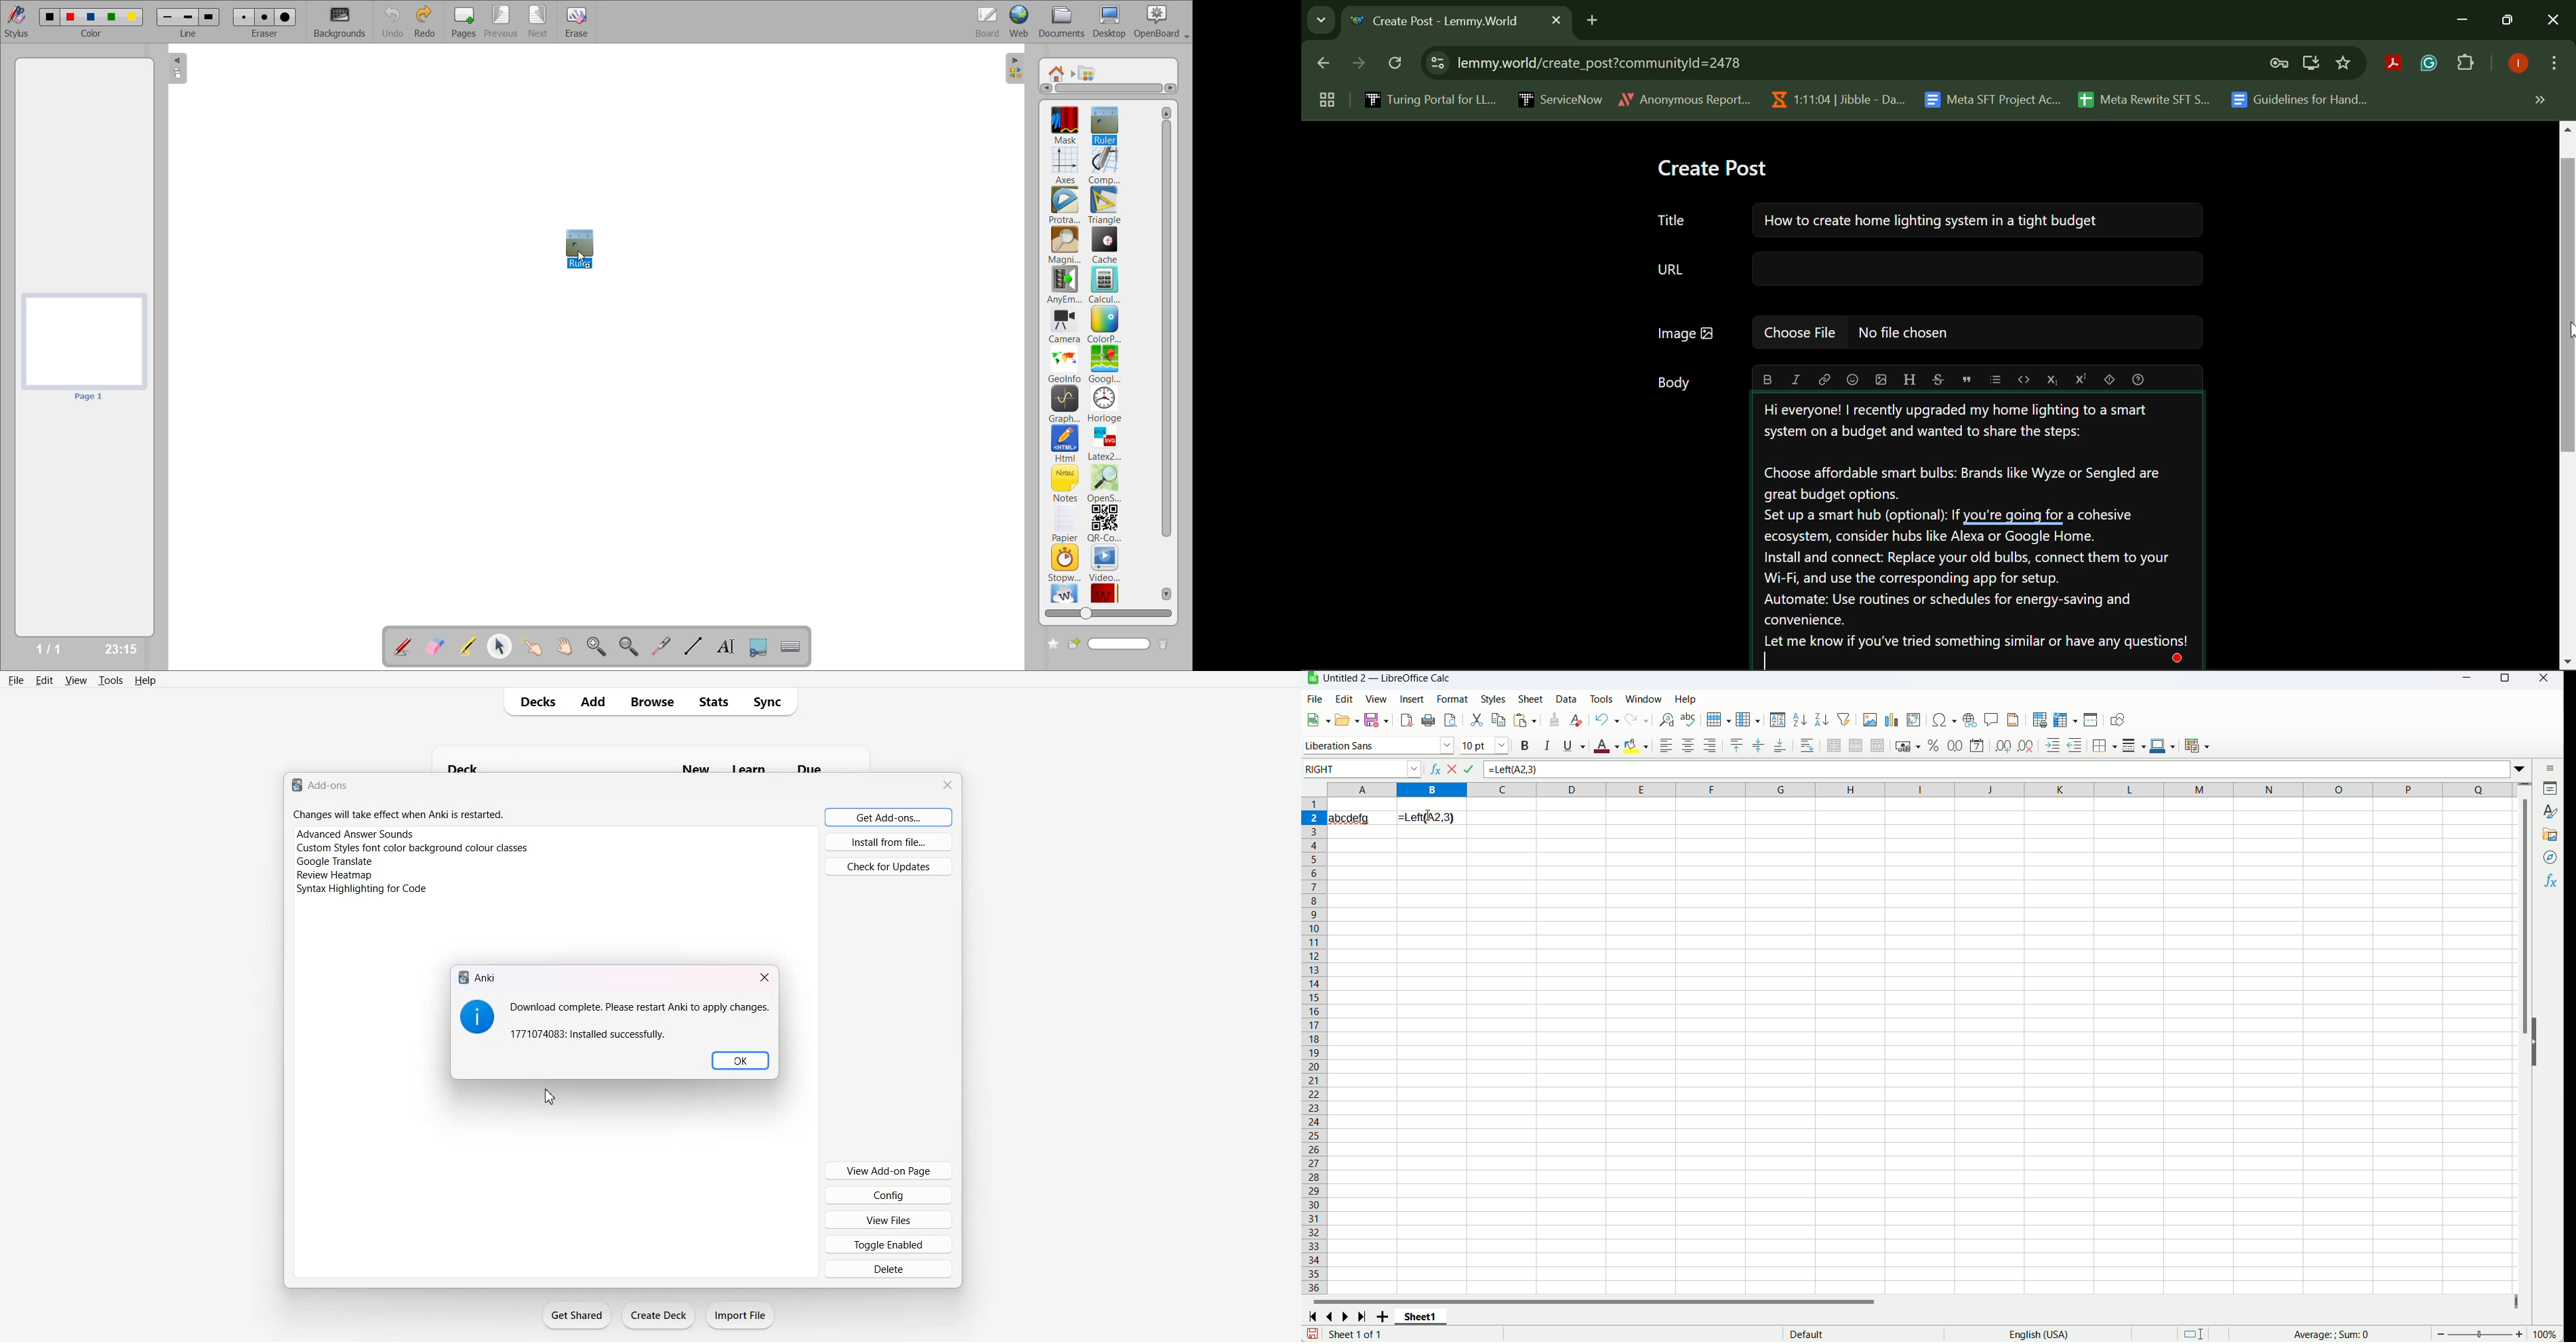 The image size is (2576, 1344). Describe the element at coordinates (1381, 1315) in the screenshot. I see `add sheets` at that location.